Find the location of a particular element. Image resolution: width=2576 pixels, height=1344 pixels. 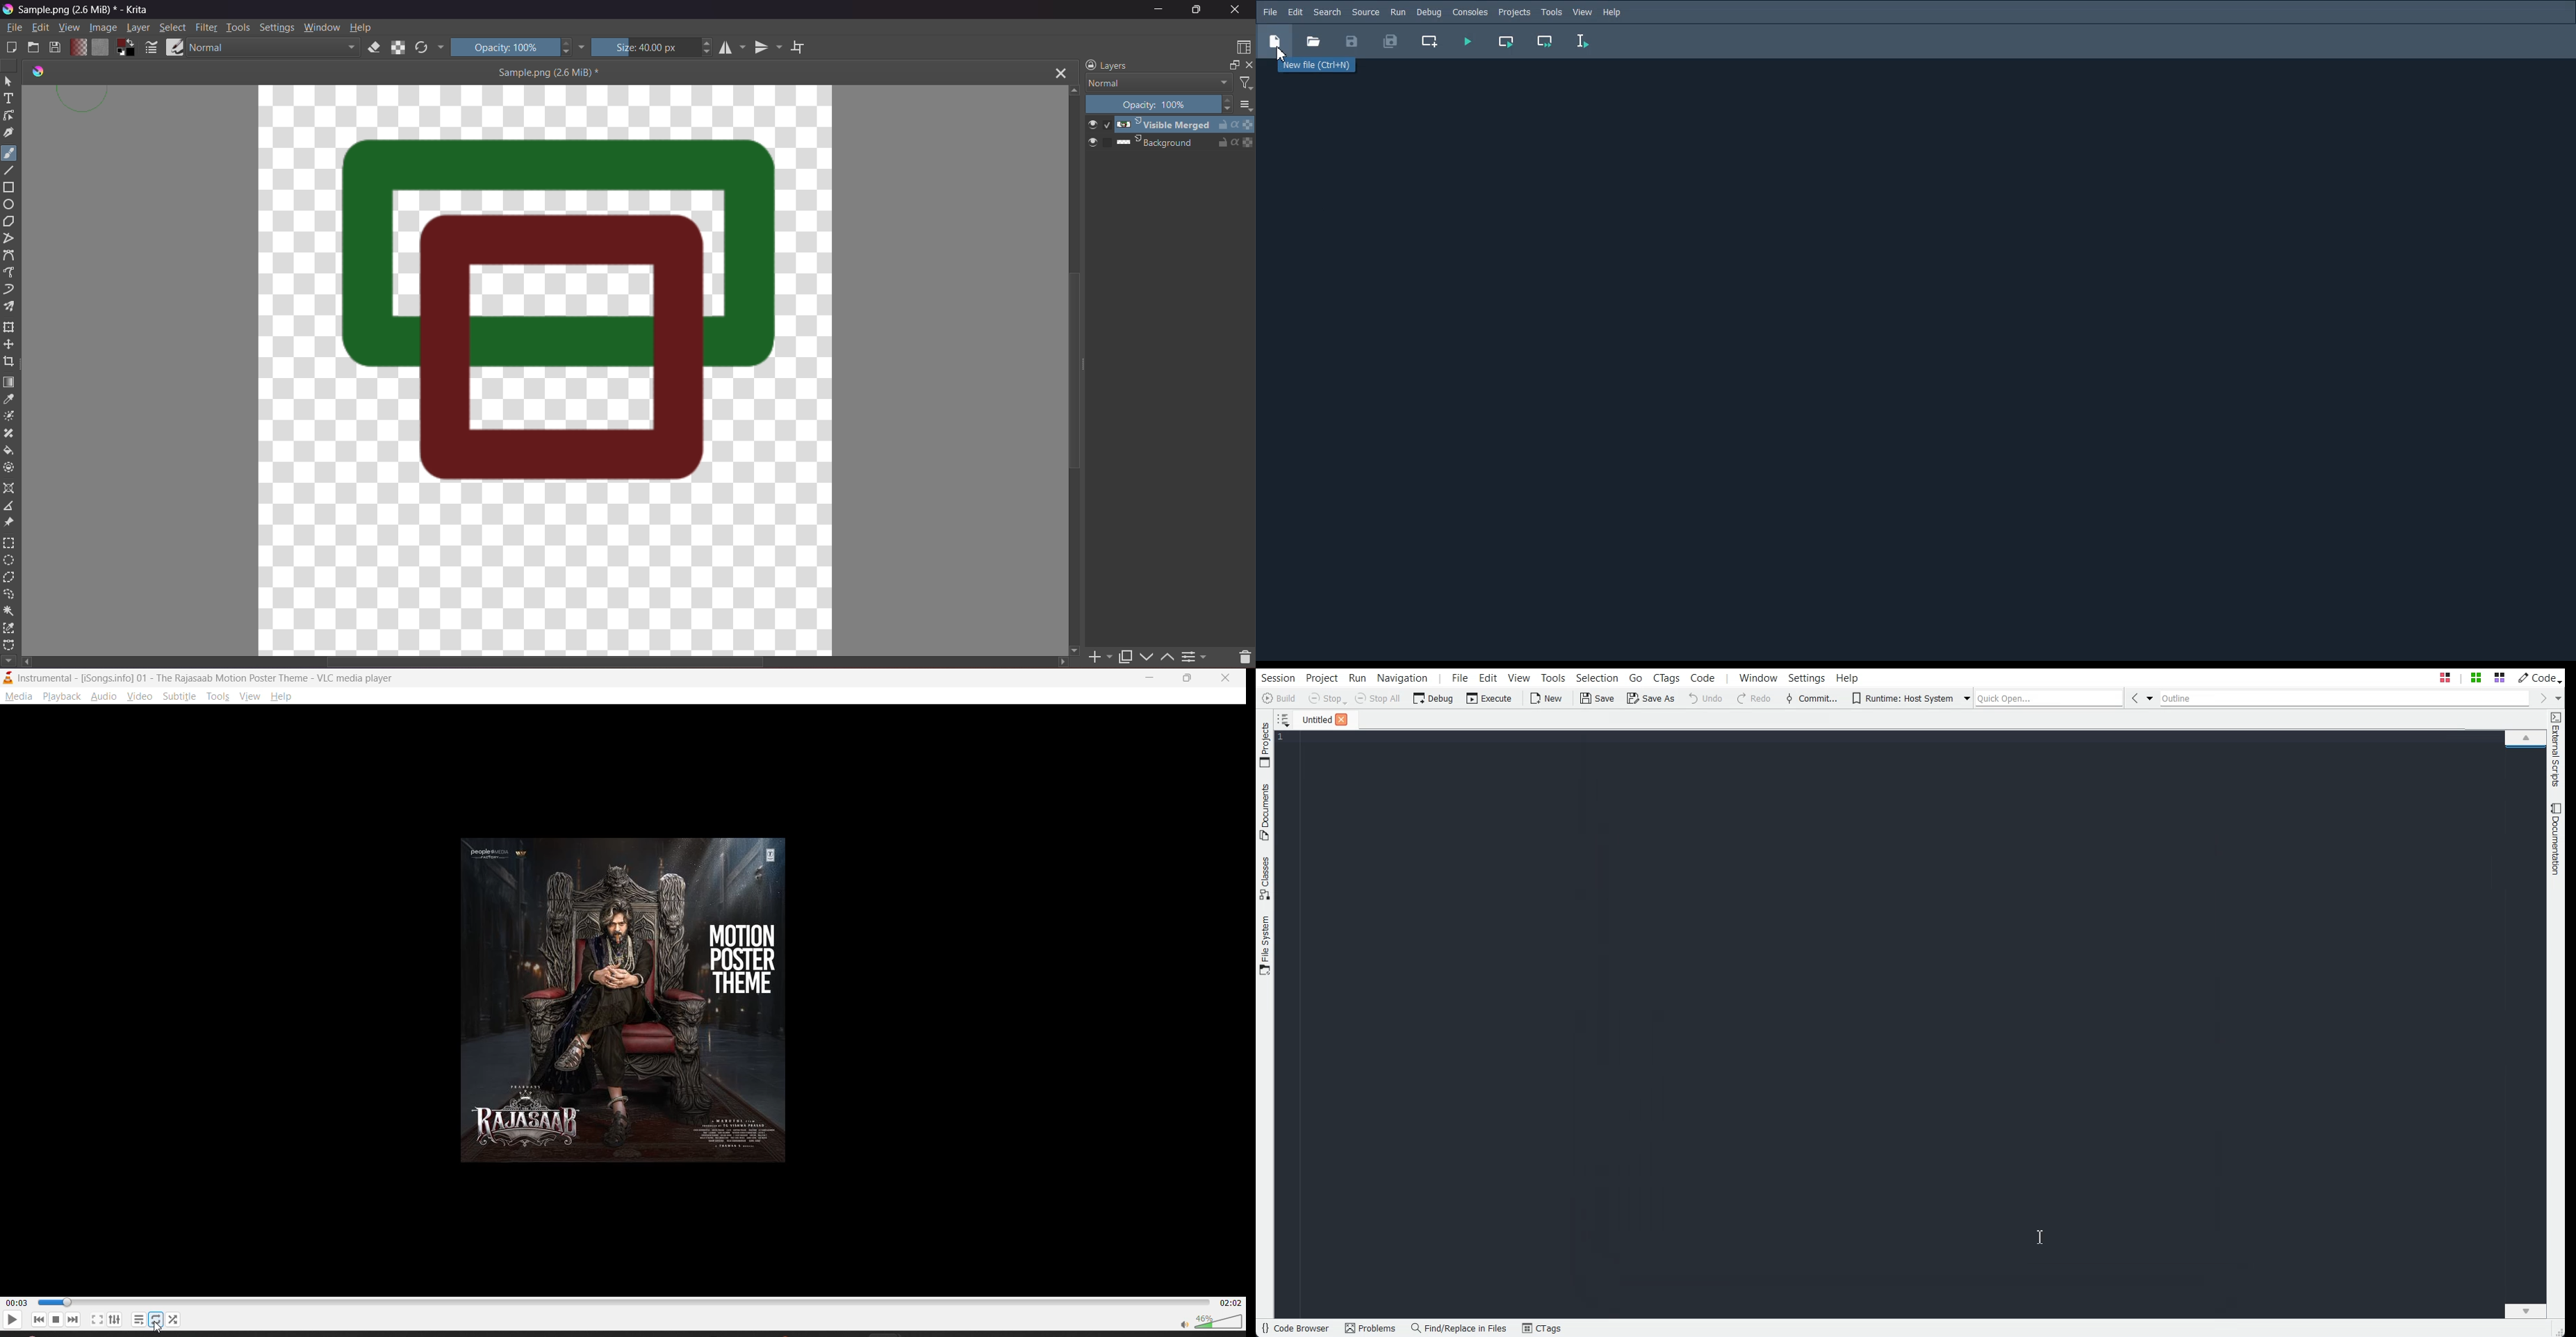

Window is located at coordinates (322, 27).